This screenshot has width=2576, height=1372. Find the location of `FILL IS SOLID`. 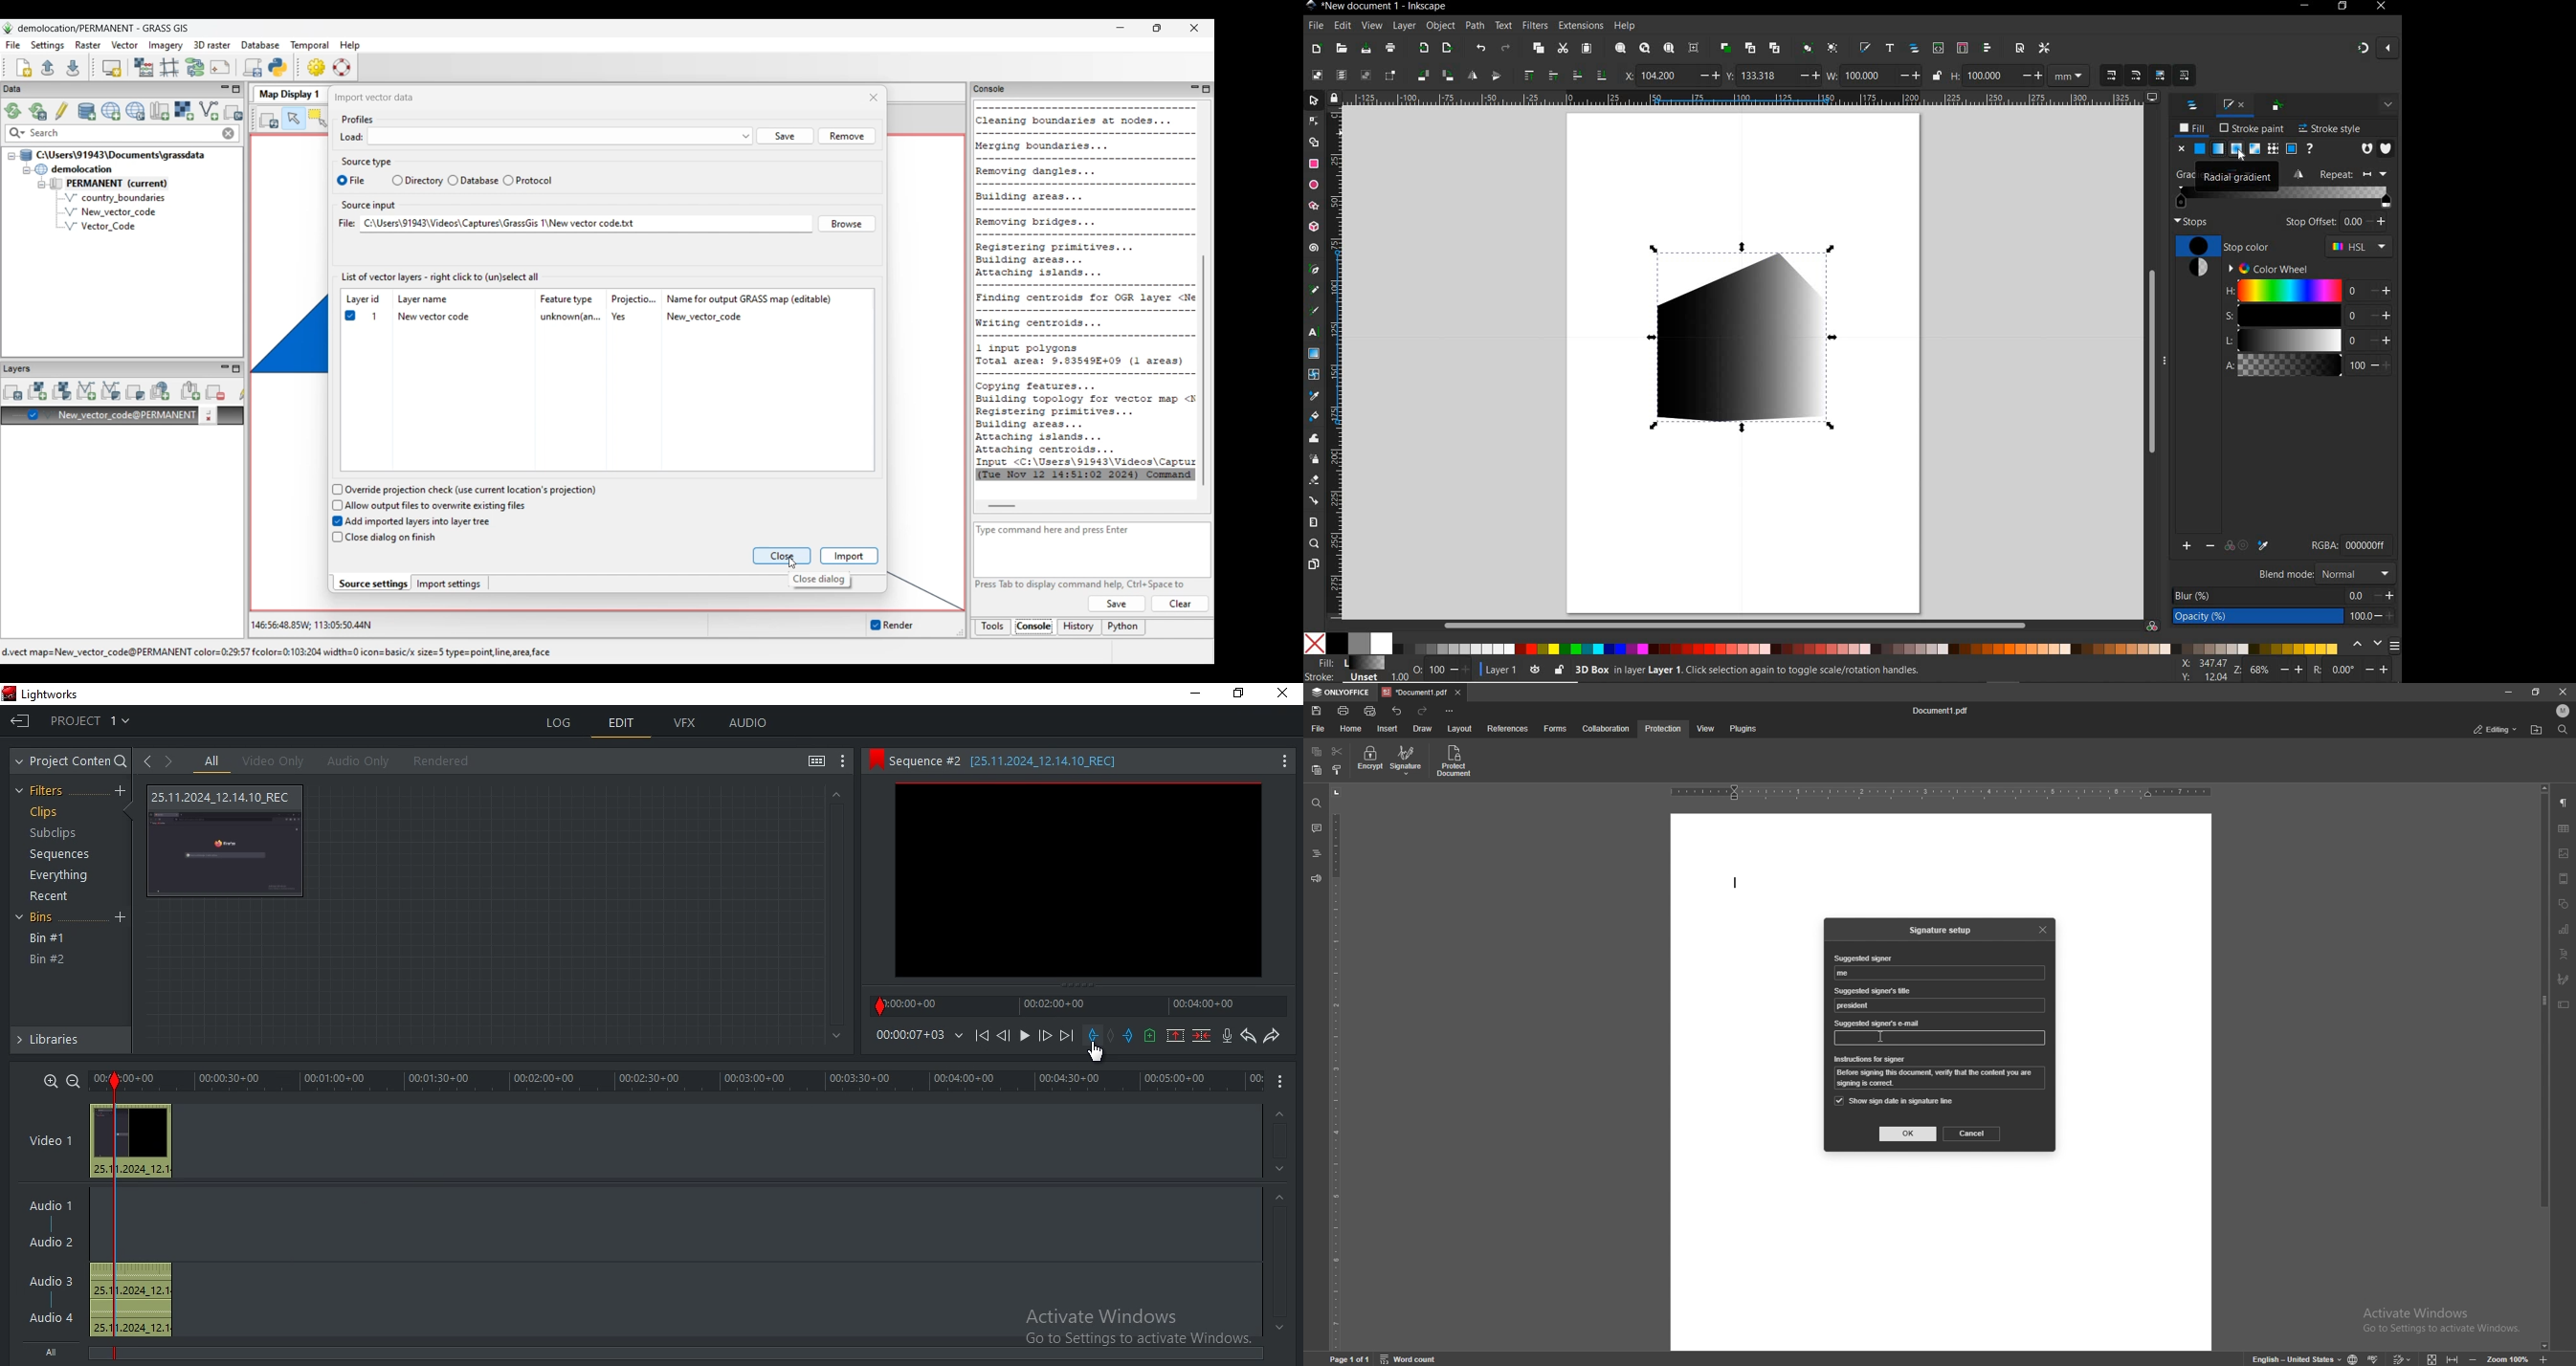

FILL IS SOLID is located at coordinates (2386, 147).